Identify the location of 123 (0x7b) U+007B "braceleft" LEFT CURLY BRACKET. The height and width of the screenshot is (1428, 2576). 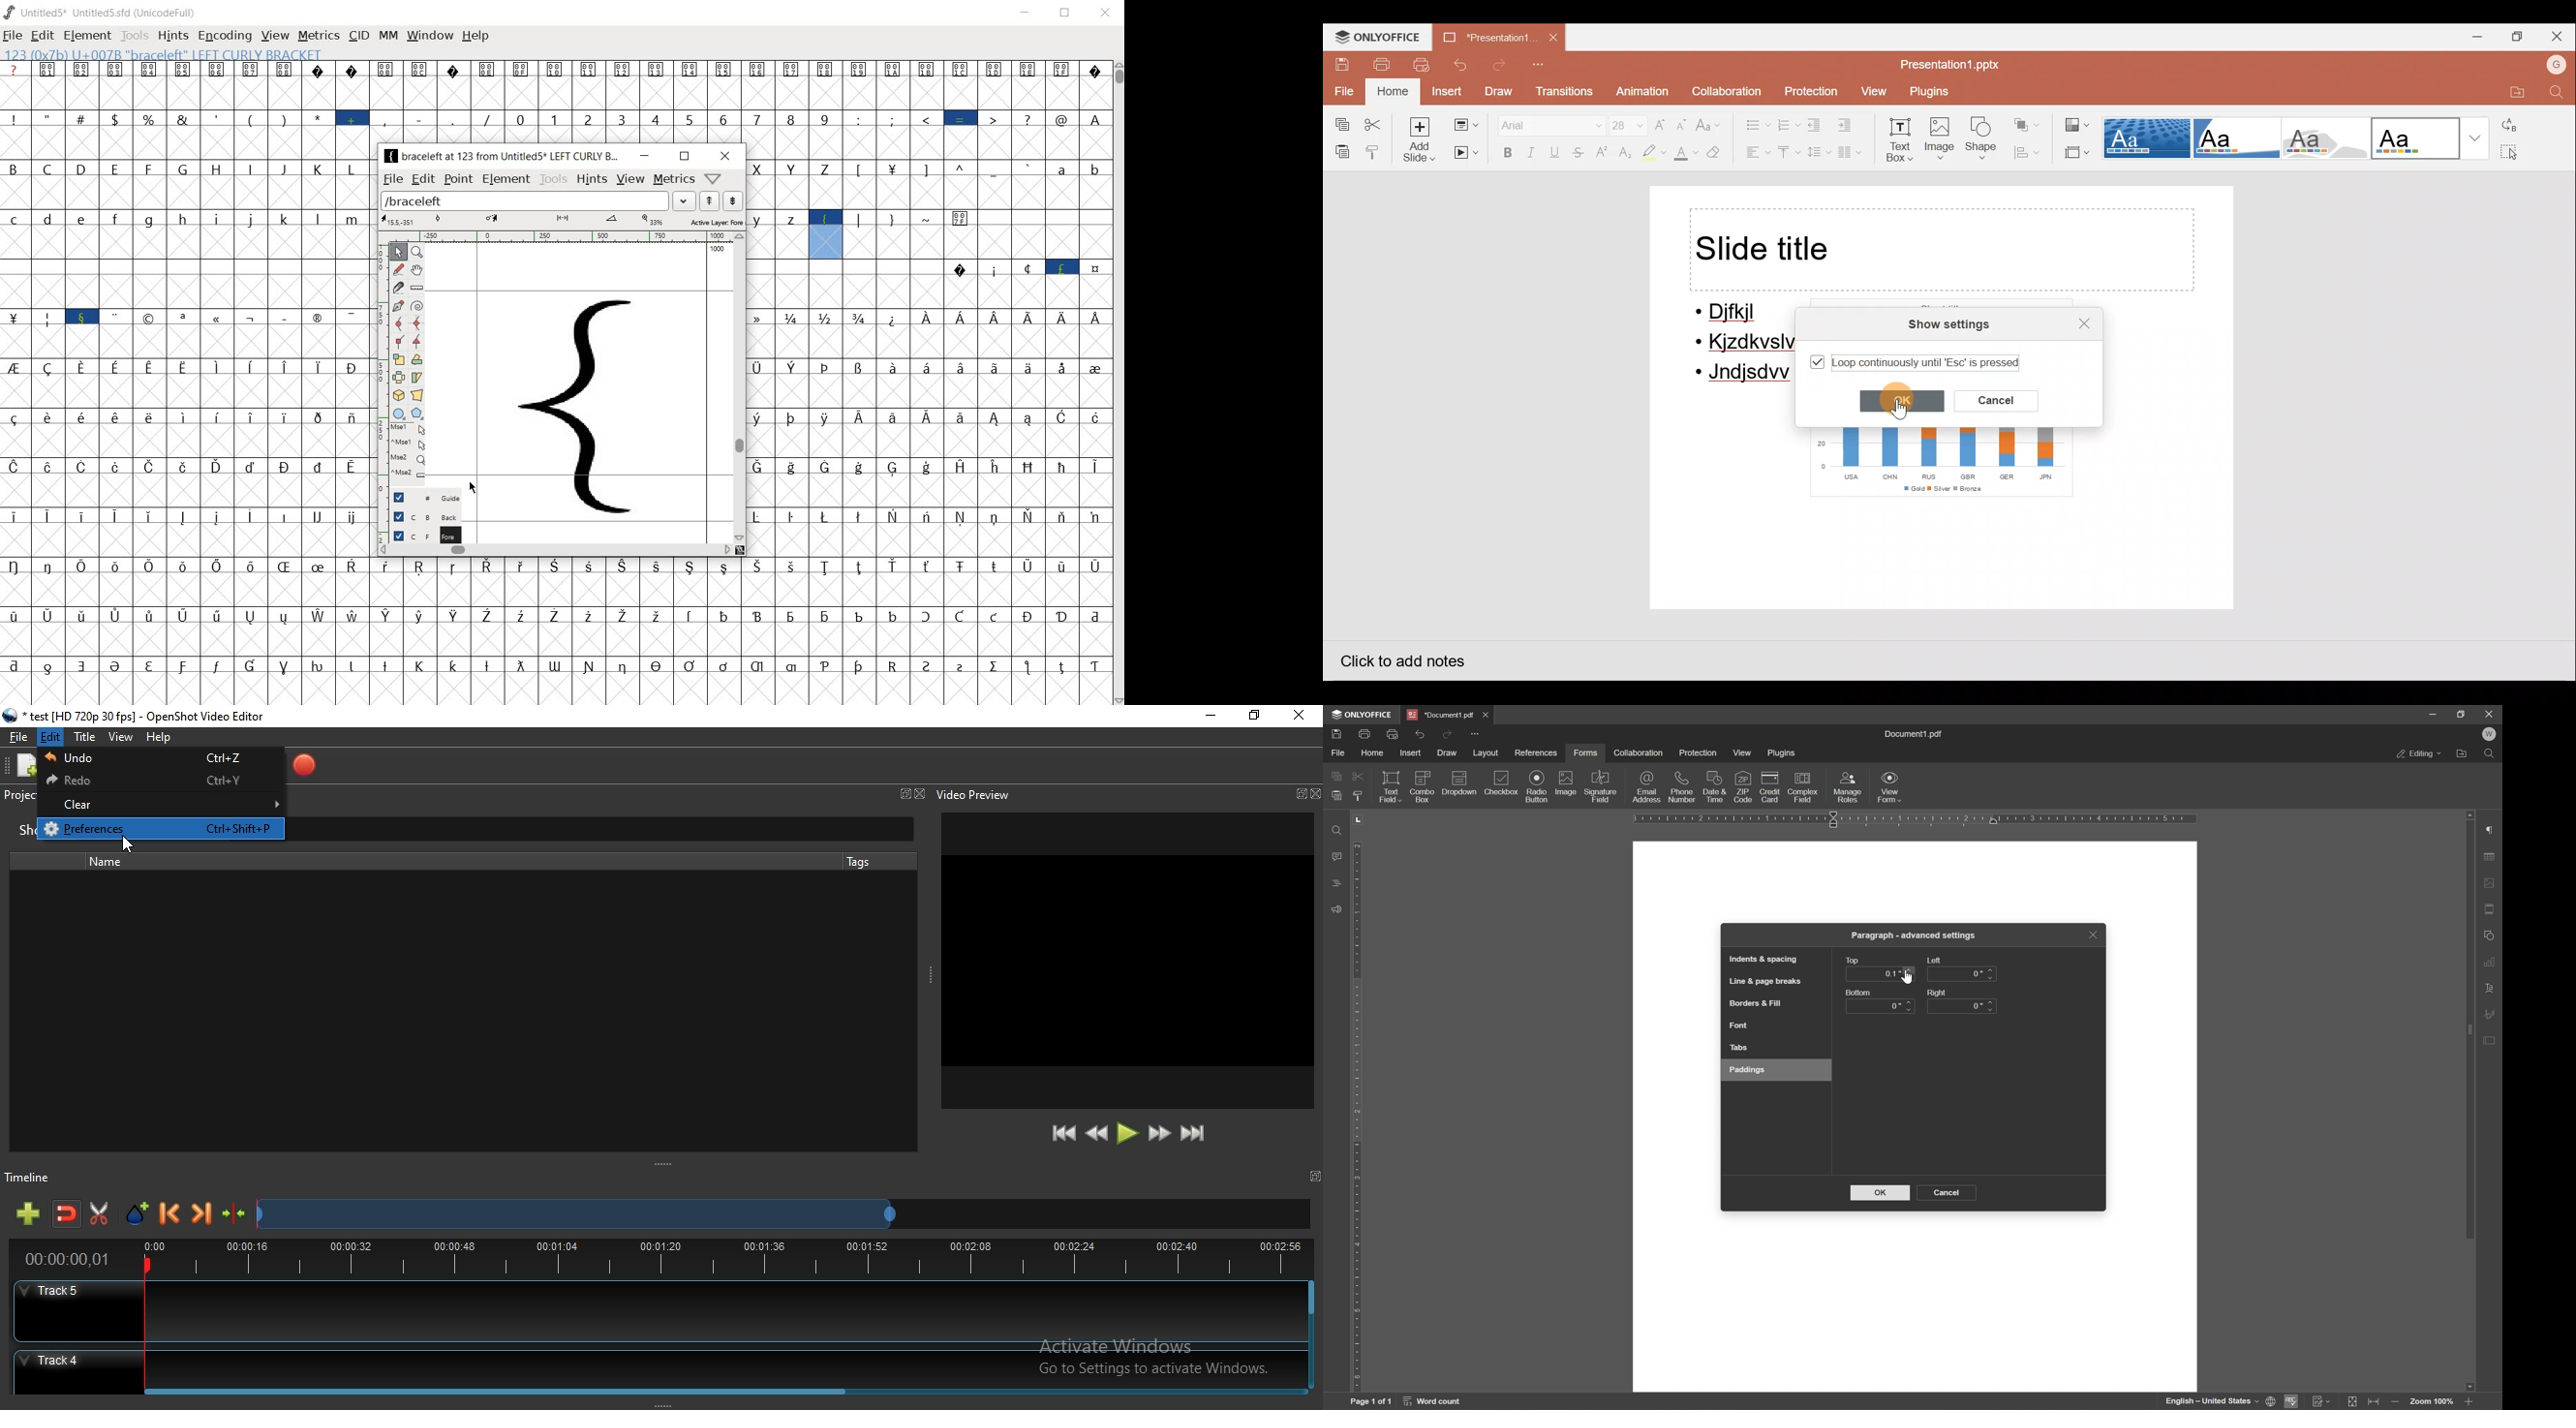
(826, 234).